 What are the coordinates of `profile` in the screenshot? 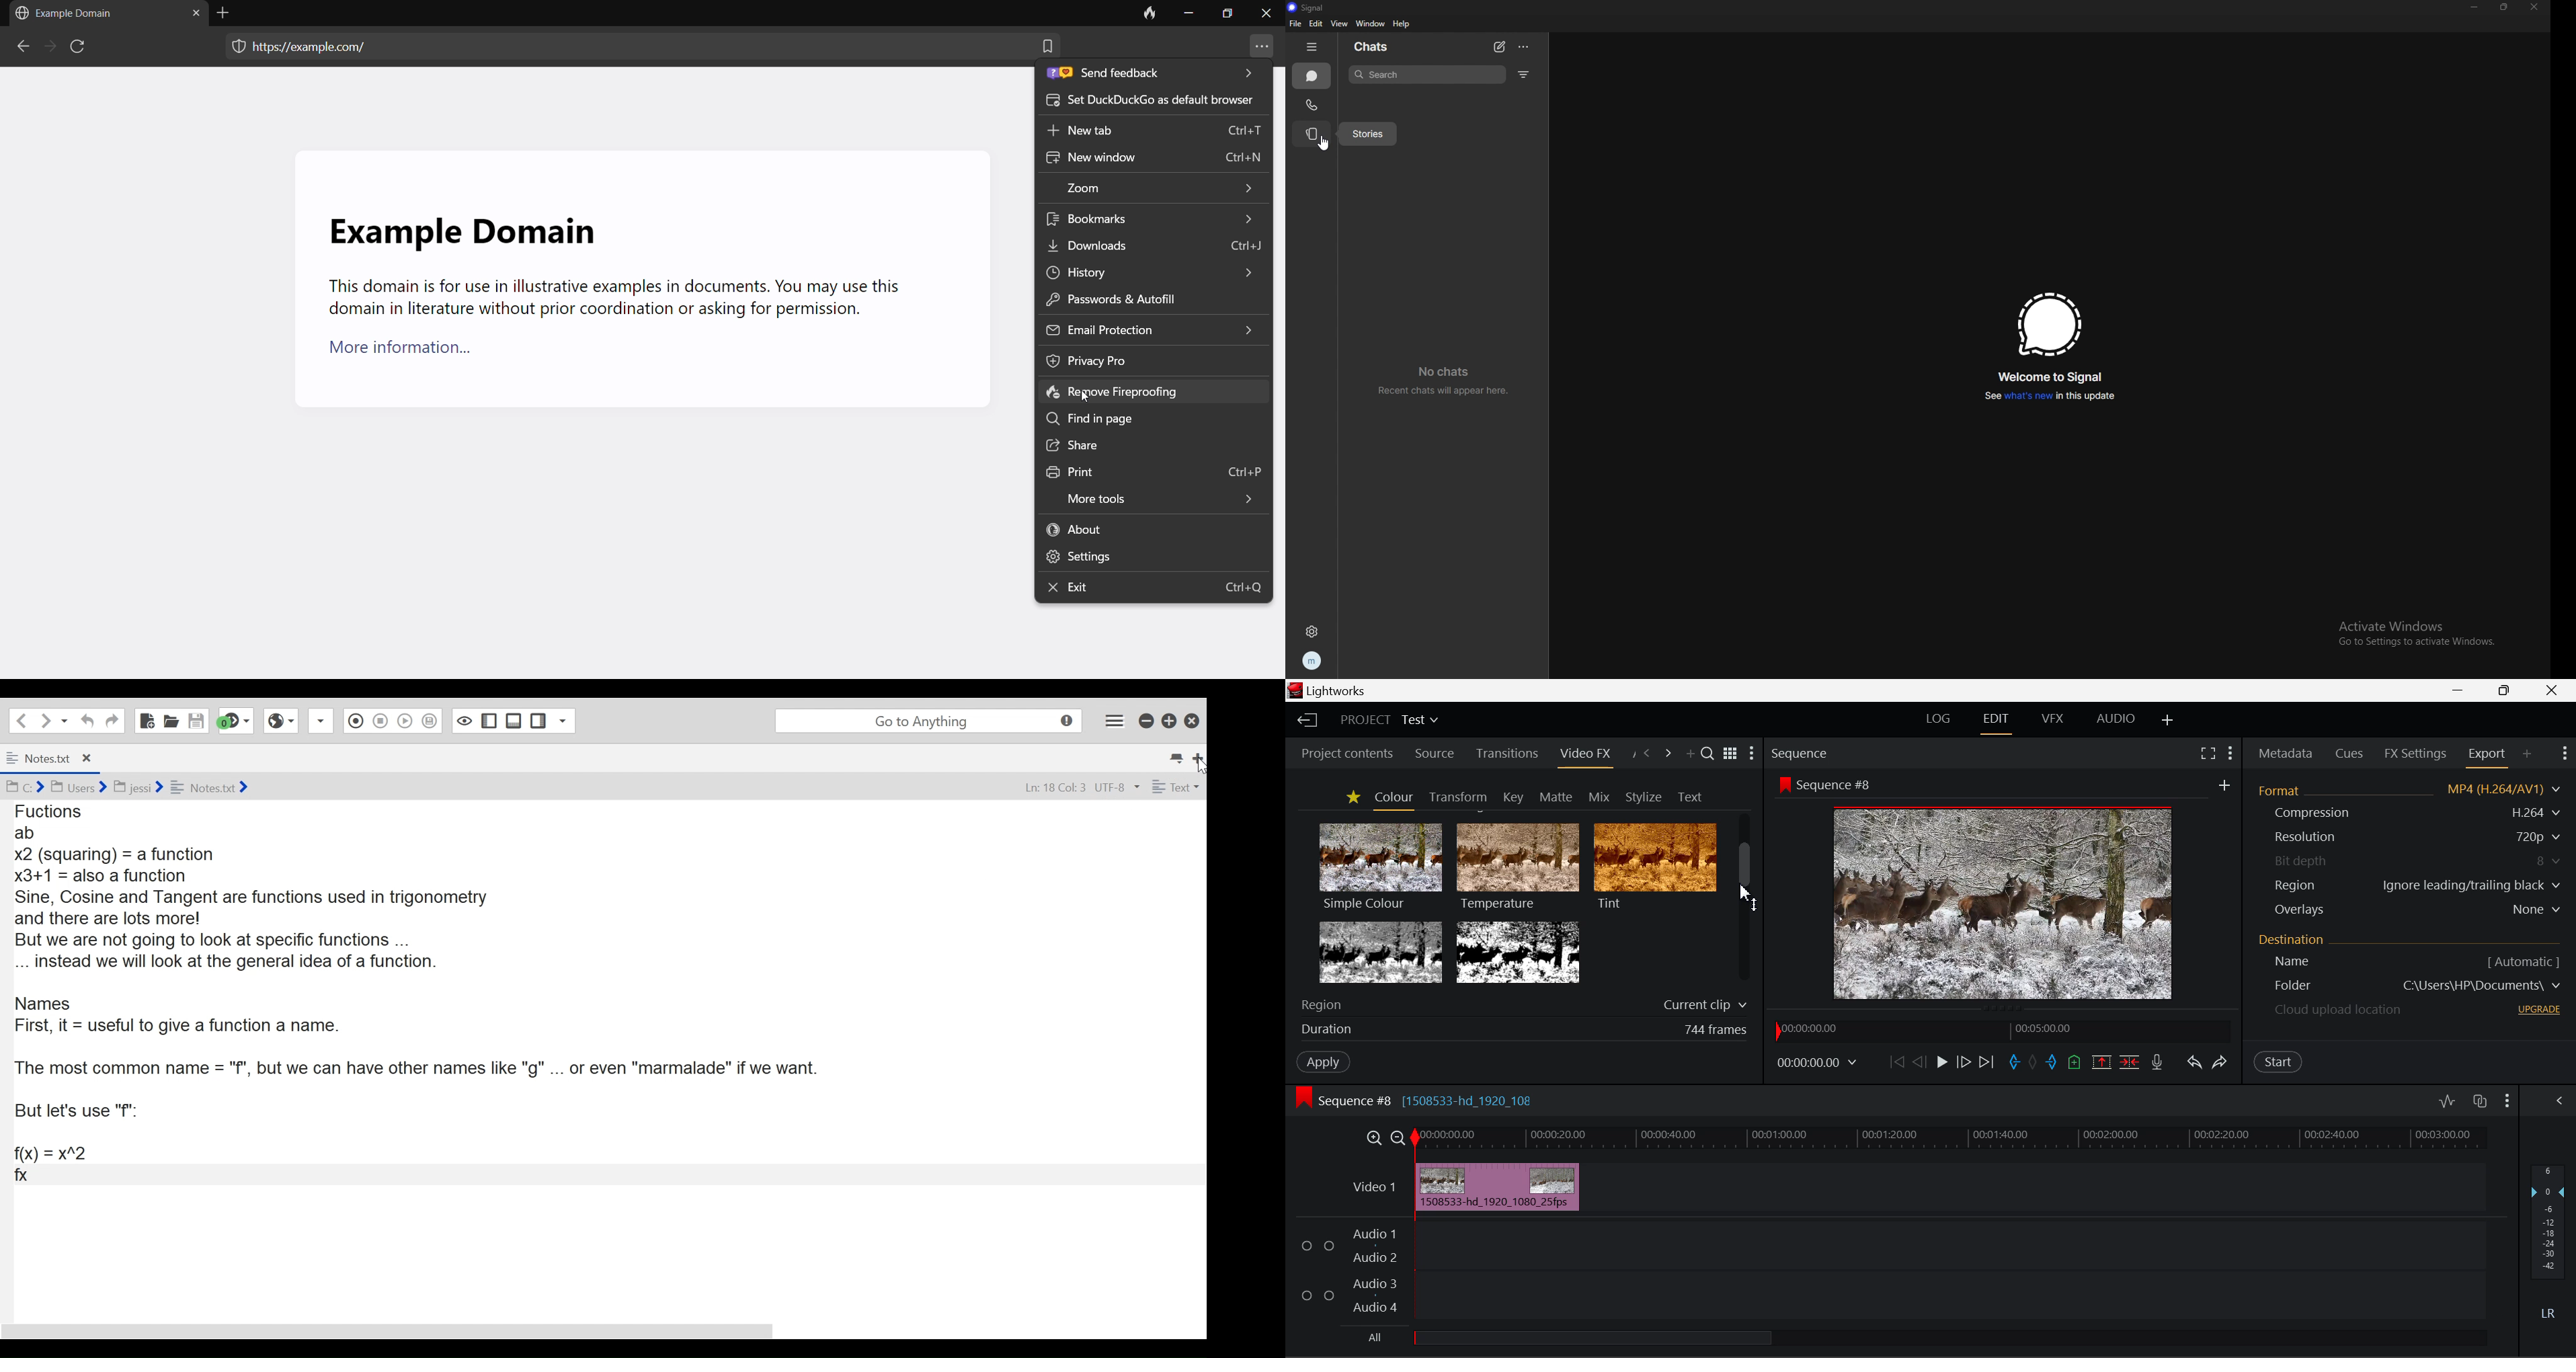 It's located at (1313, 660).